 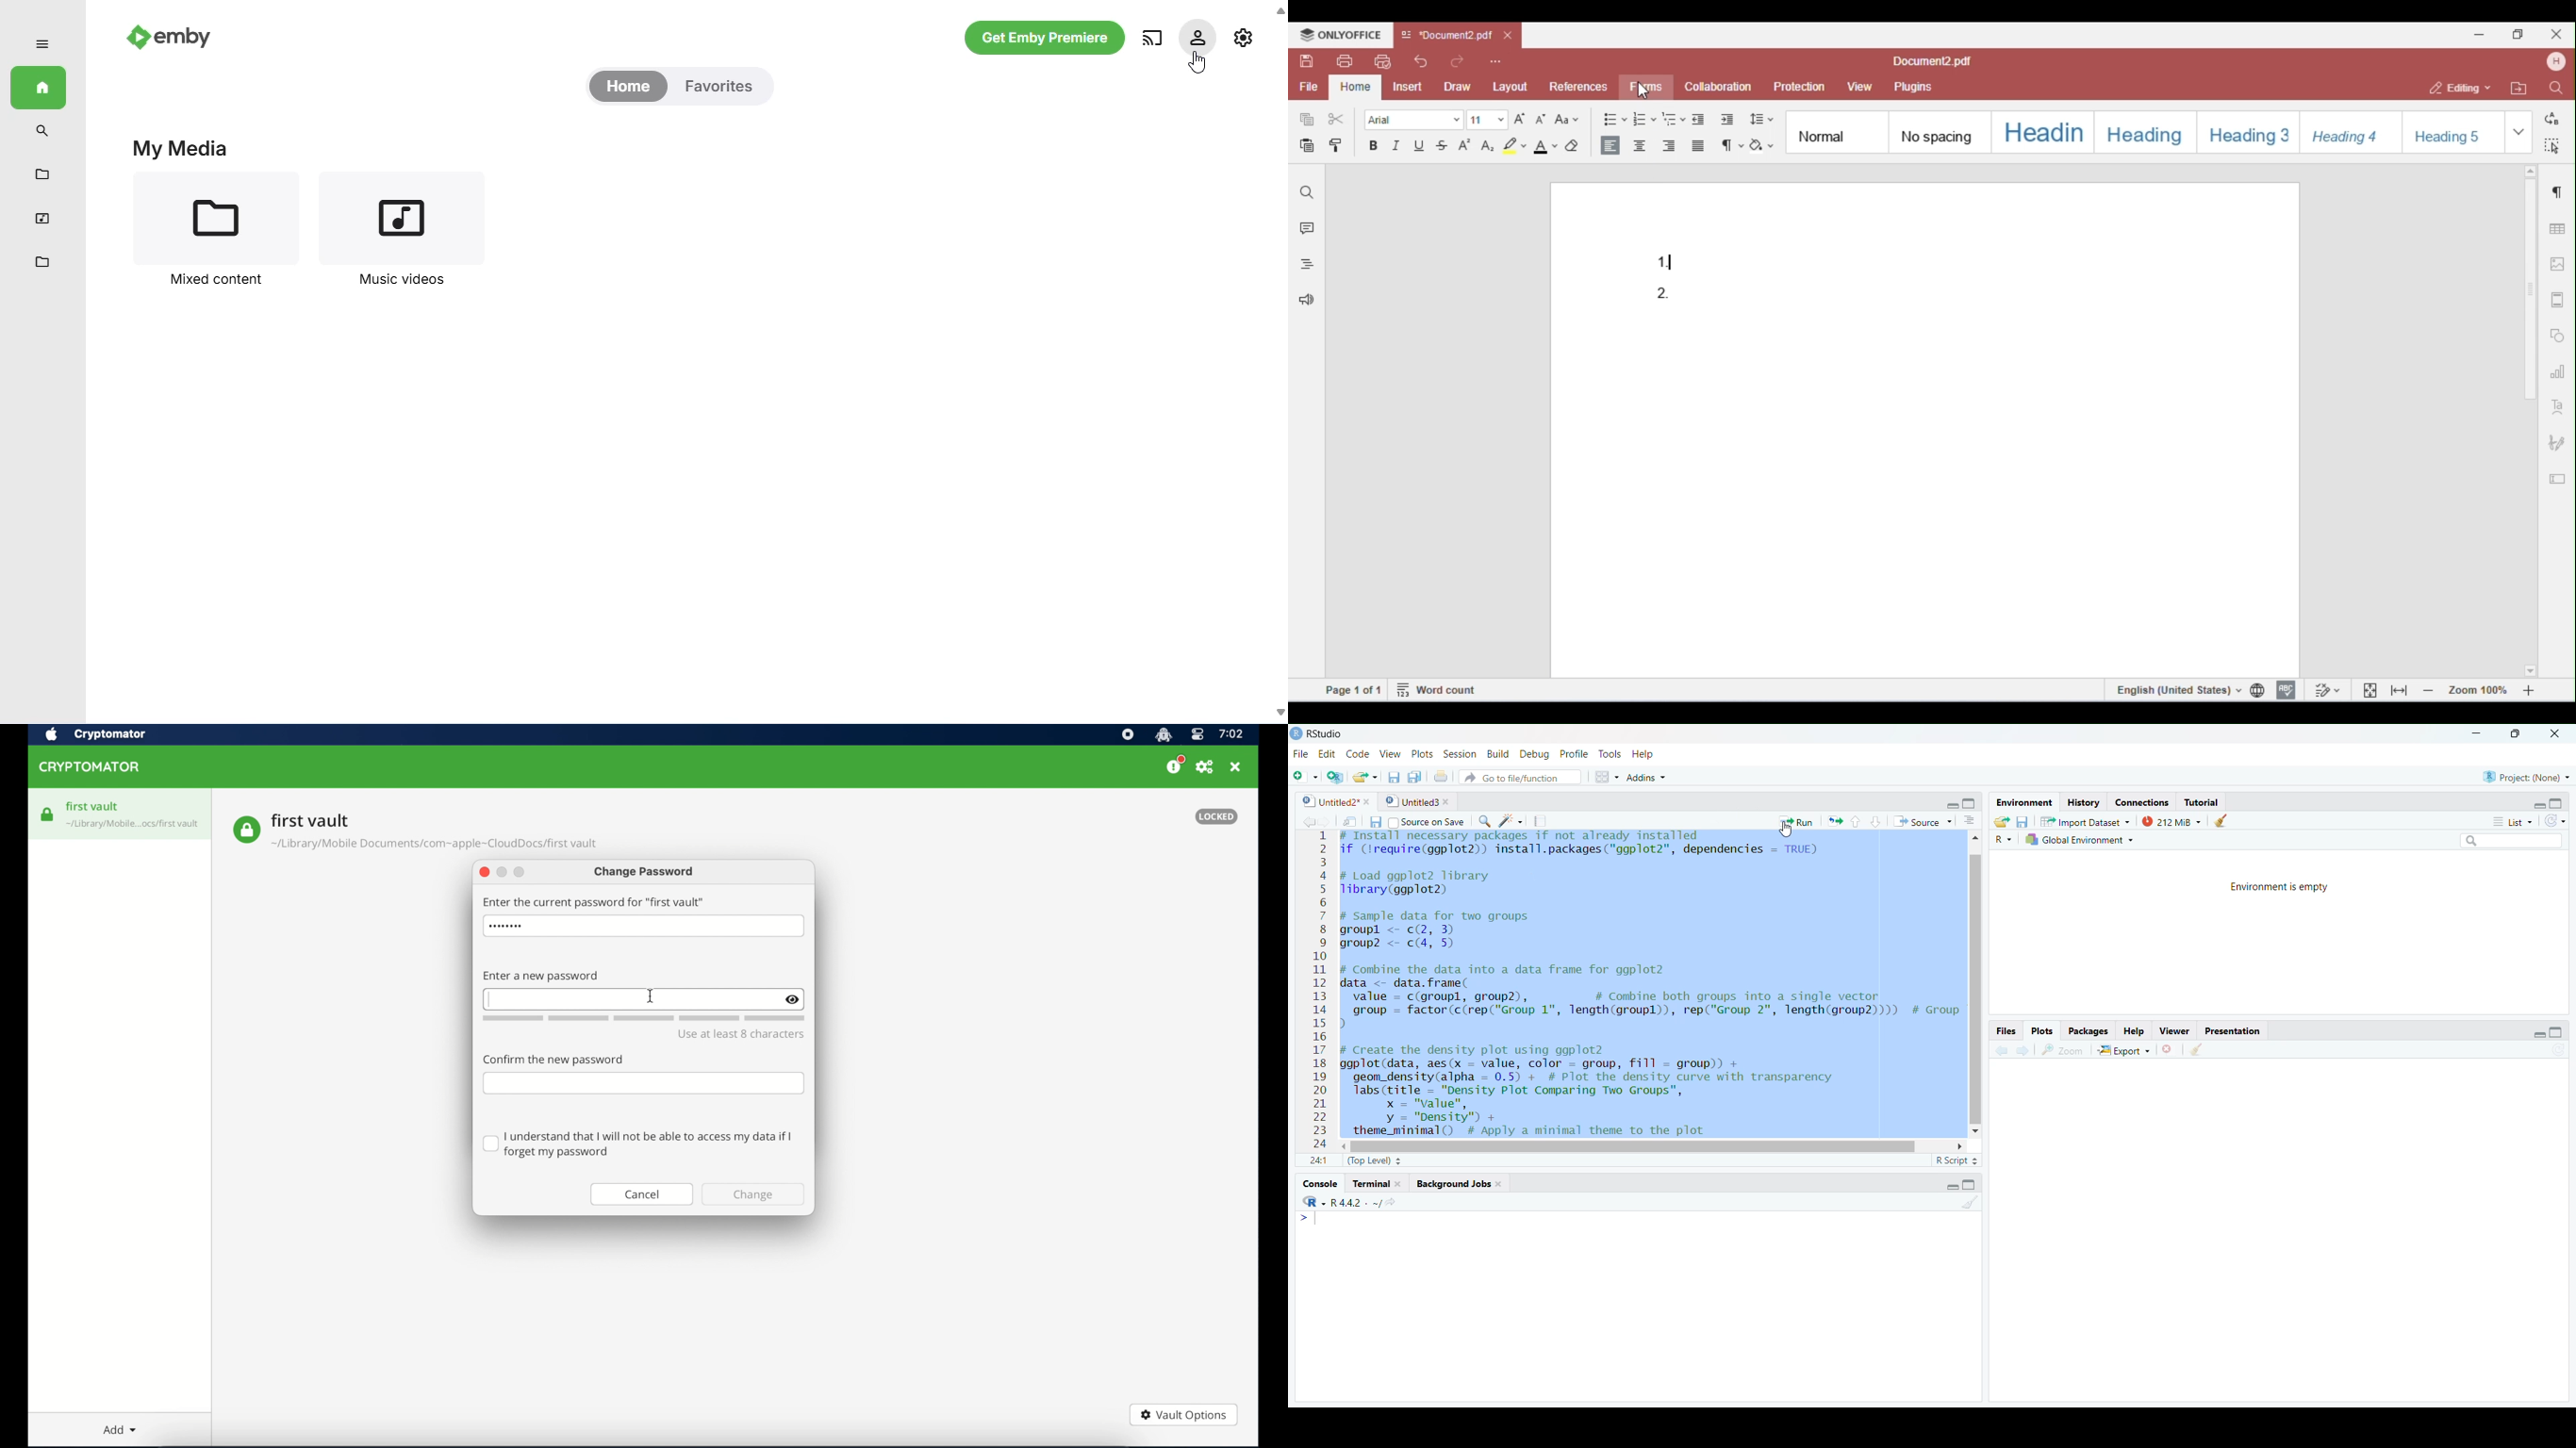 What do you see at coordinates (2020, 802) in the screenshot?
I see `environment` at bounding box center [2020, 802].